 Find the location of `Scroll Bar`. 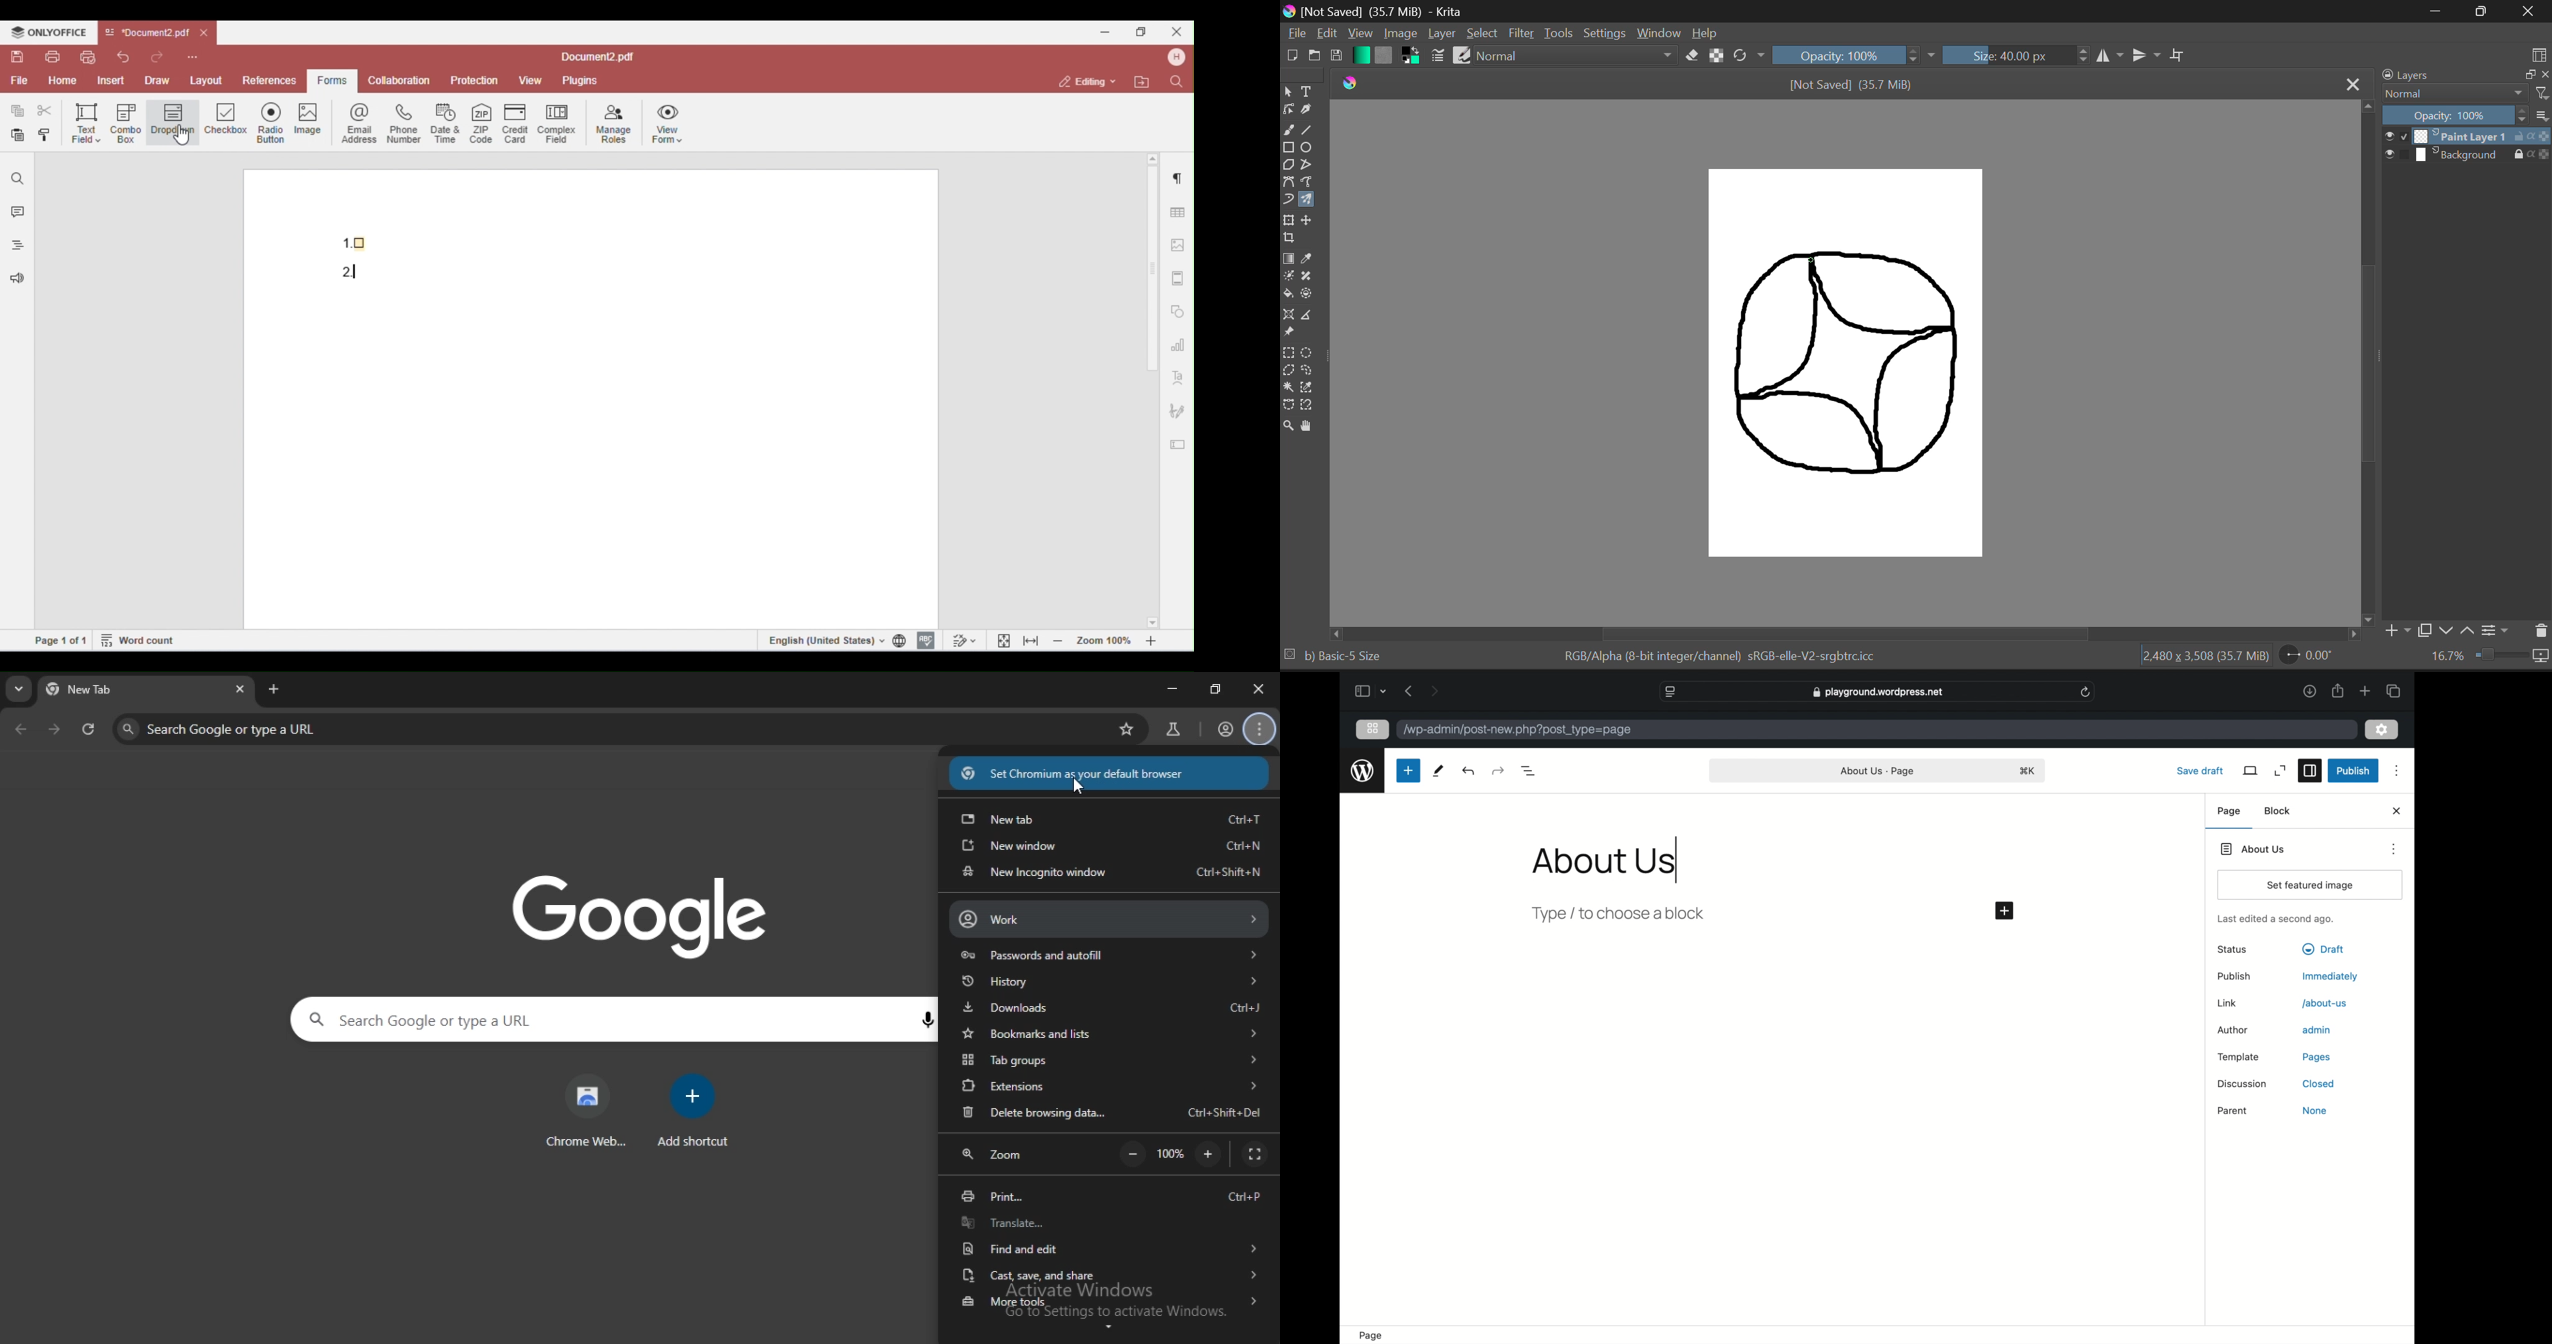

Scroll Bar is located at coordinates (1834, 634).